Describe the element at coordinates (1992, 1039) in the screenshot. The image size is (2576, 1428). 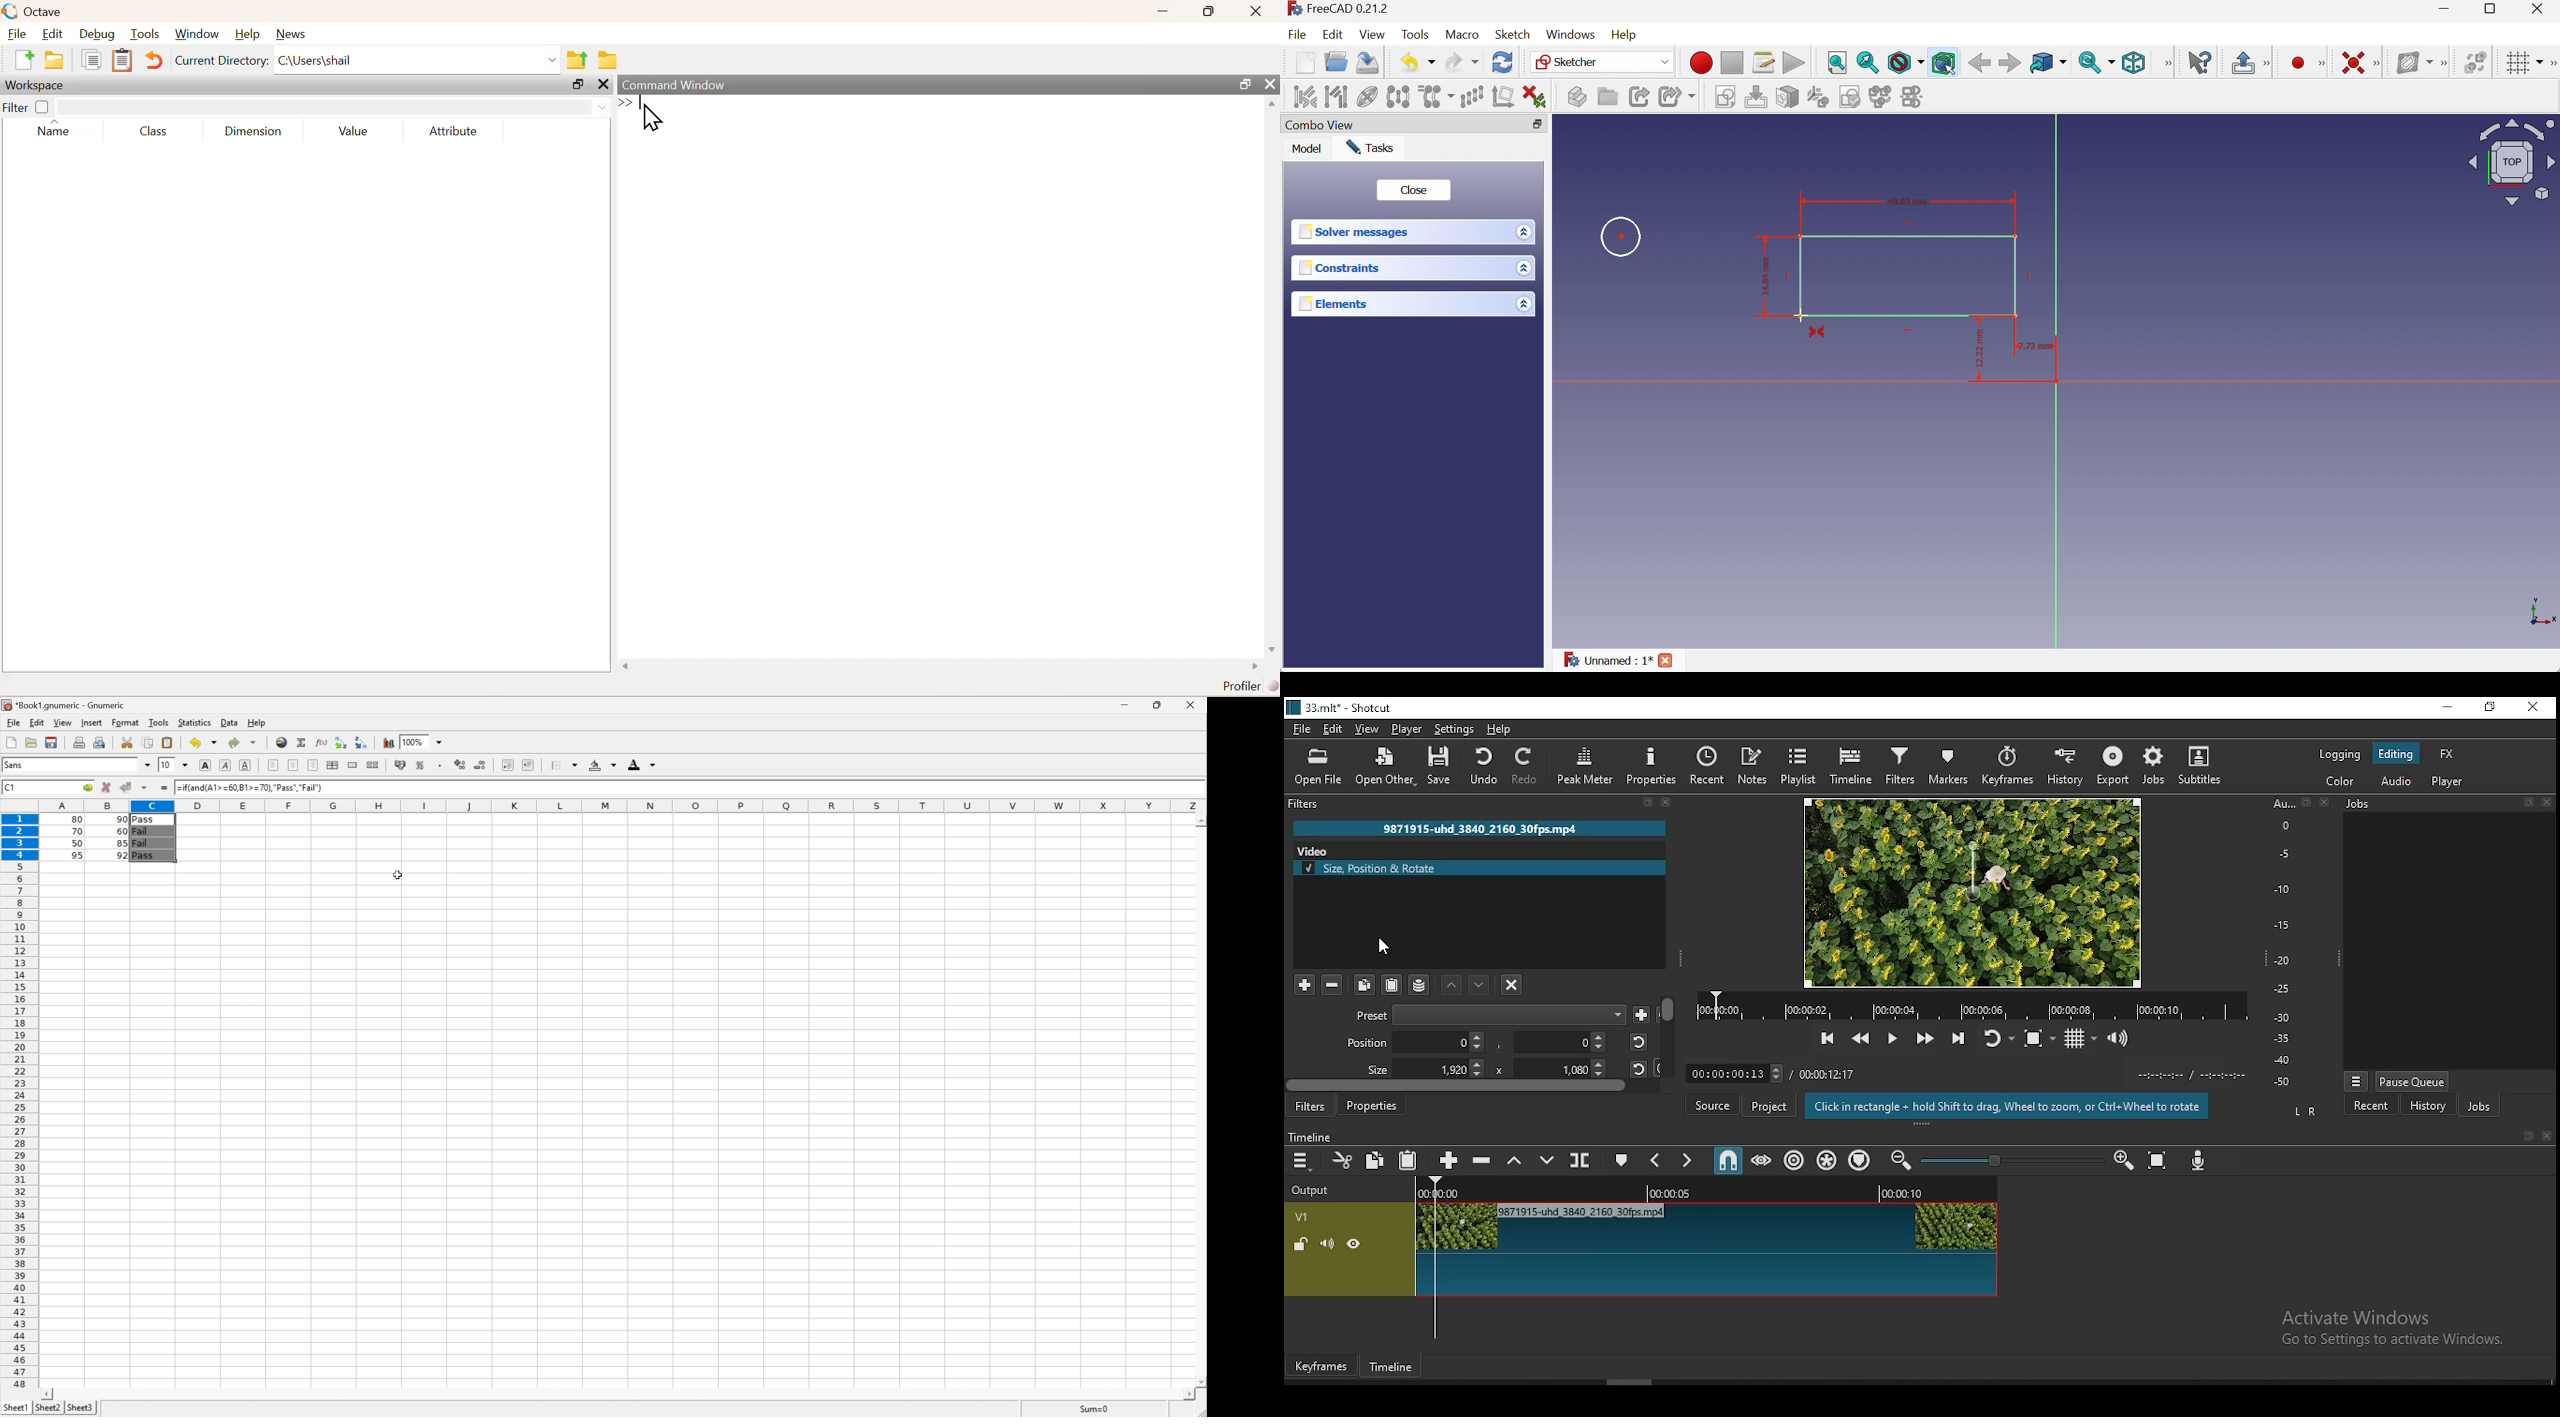
I see `toggle player looping` at that location.